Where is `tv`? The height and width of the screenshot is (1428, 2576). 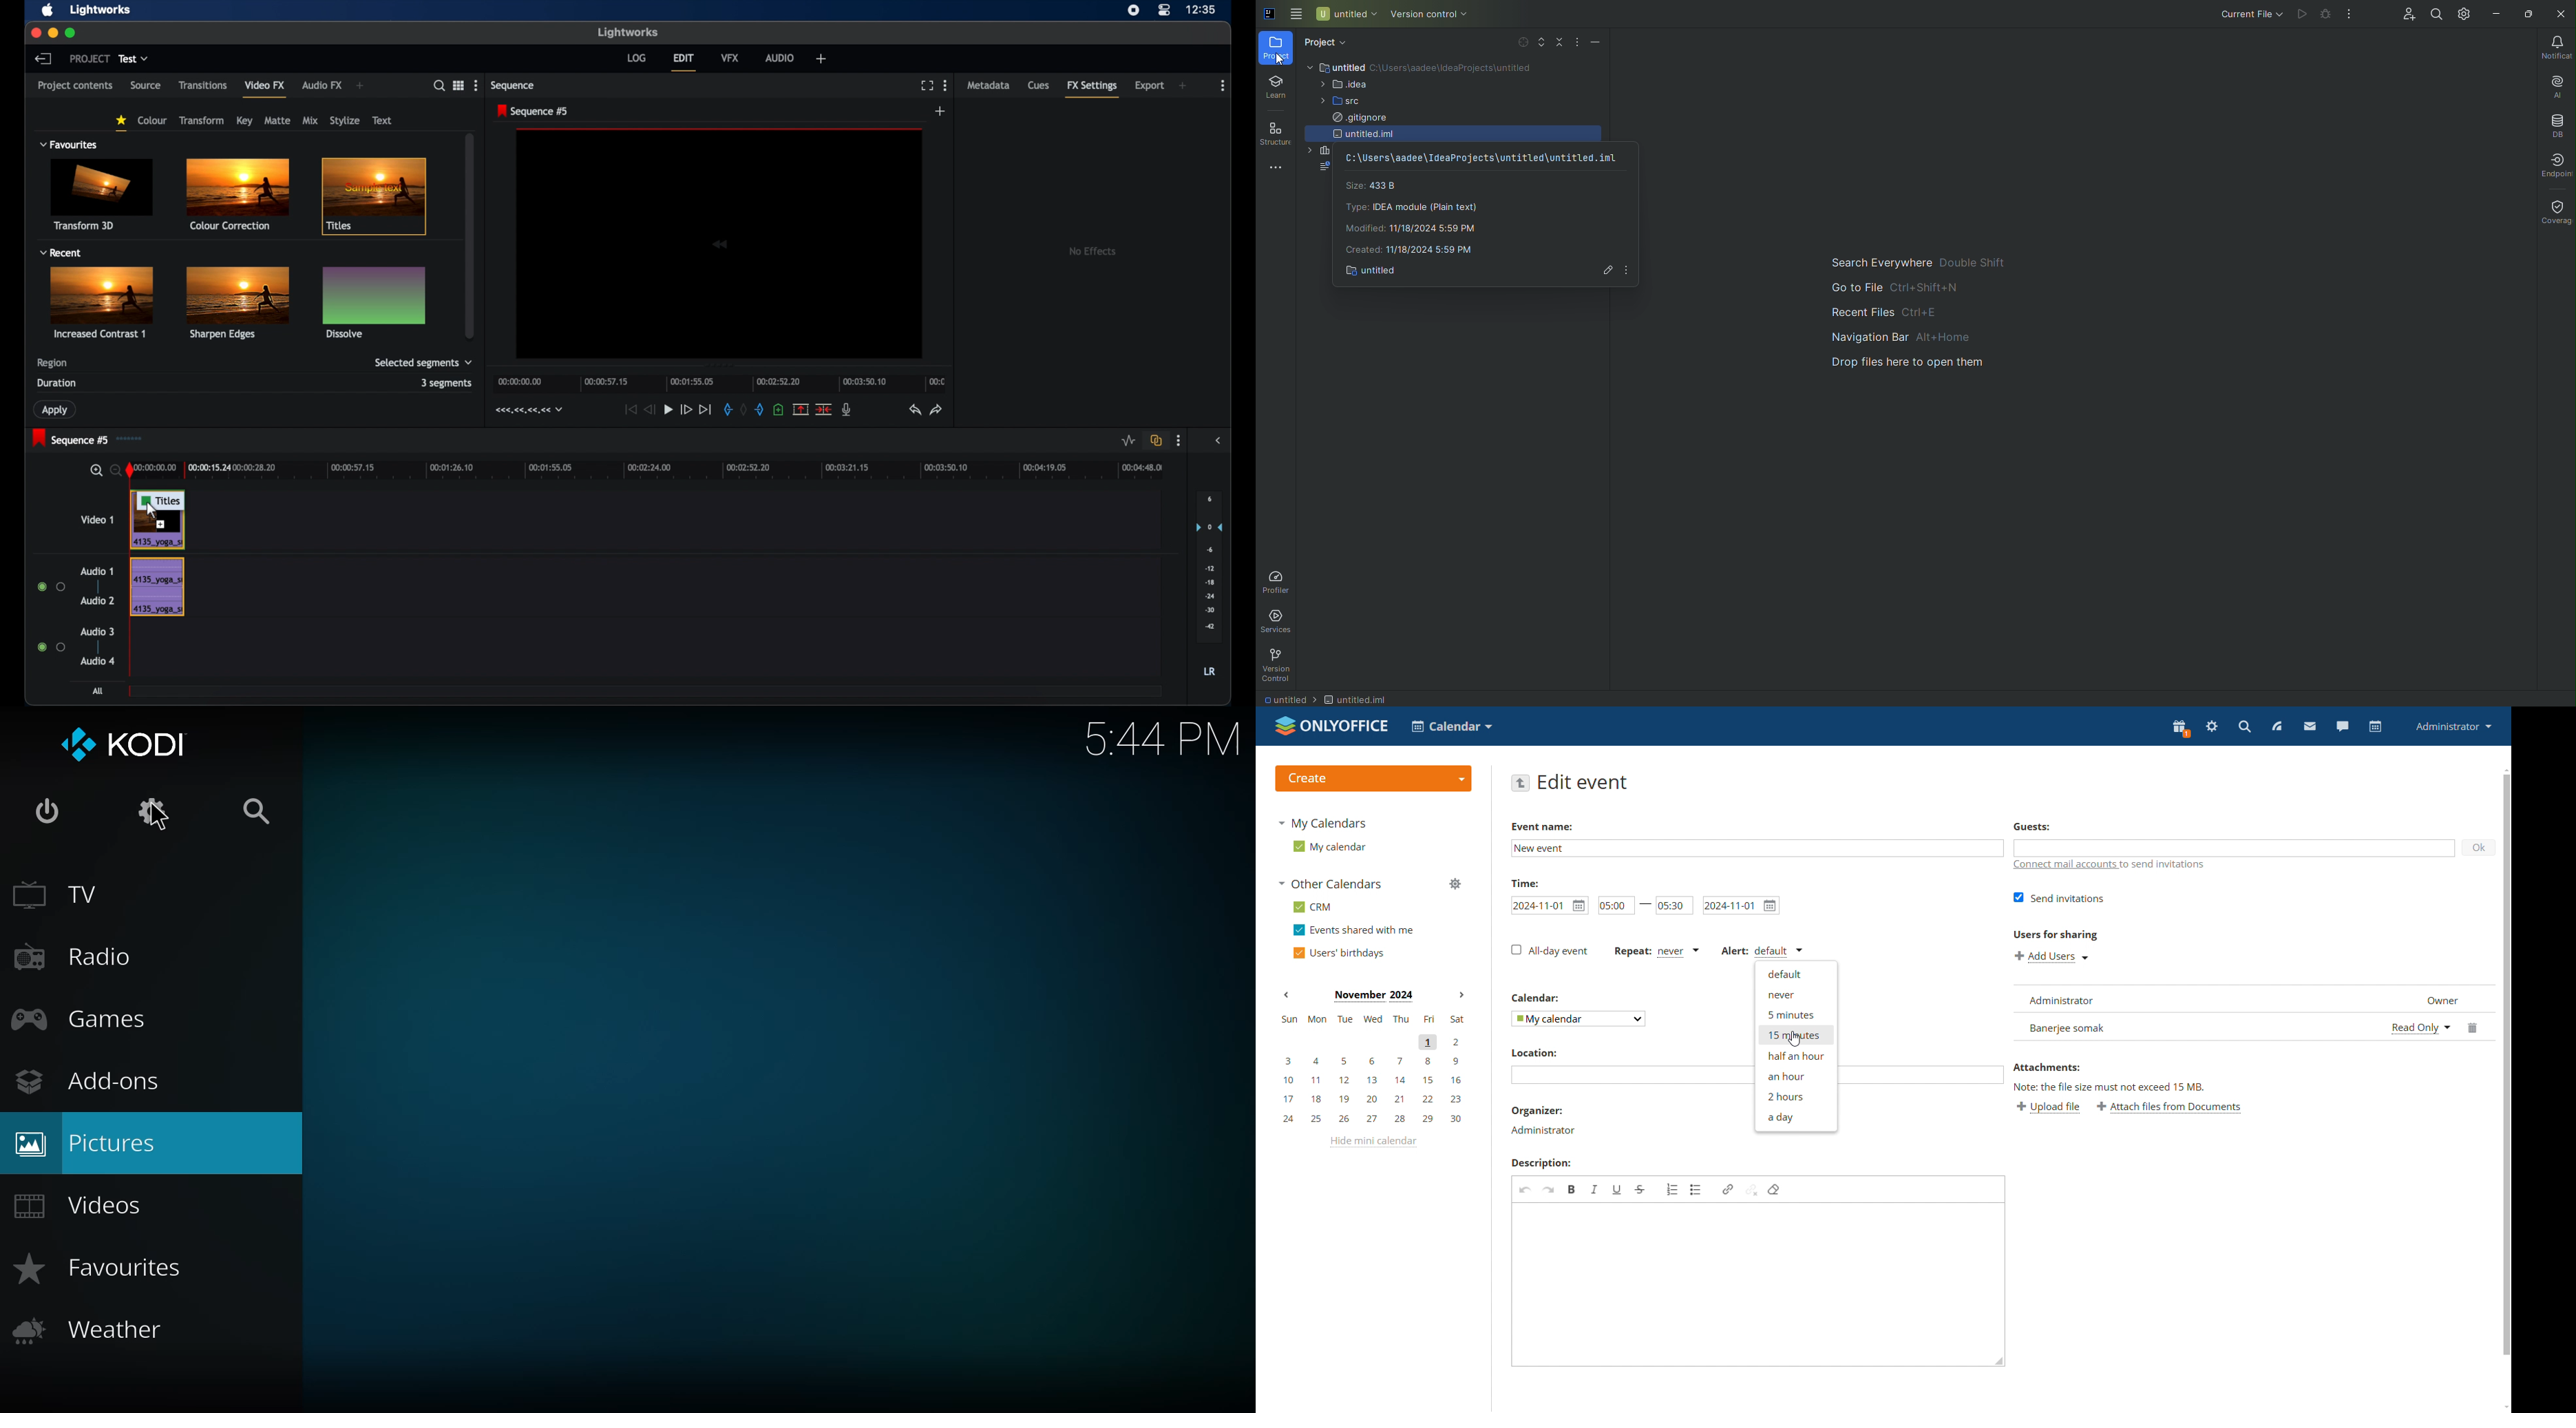
tv is located at coordinates (58, 894).